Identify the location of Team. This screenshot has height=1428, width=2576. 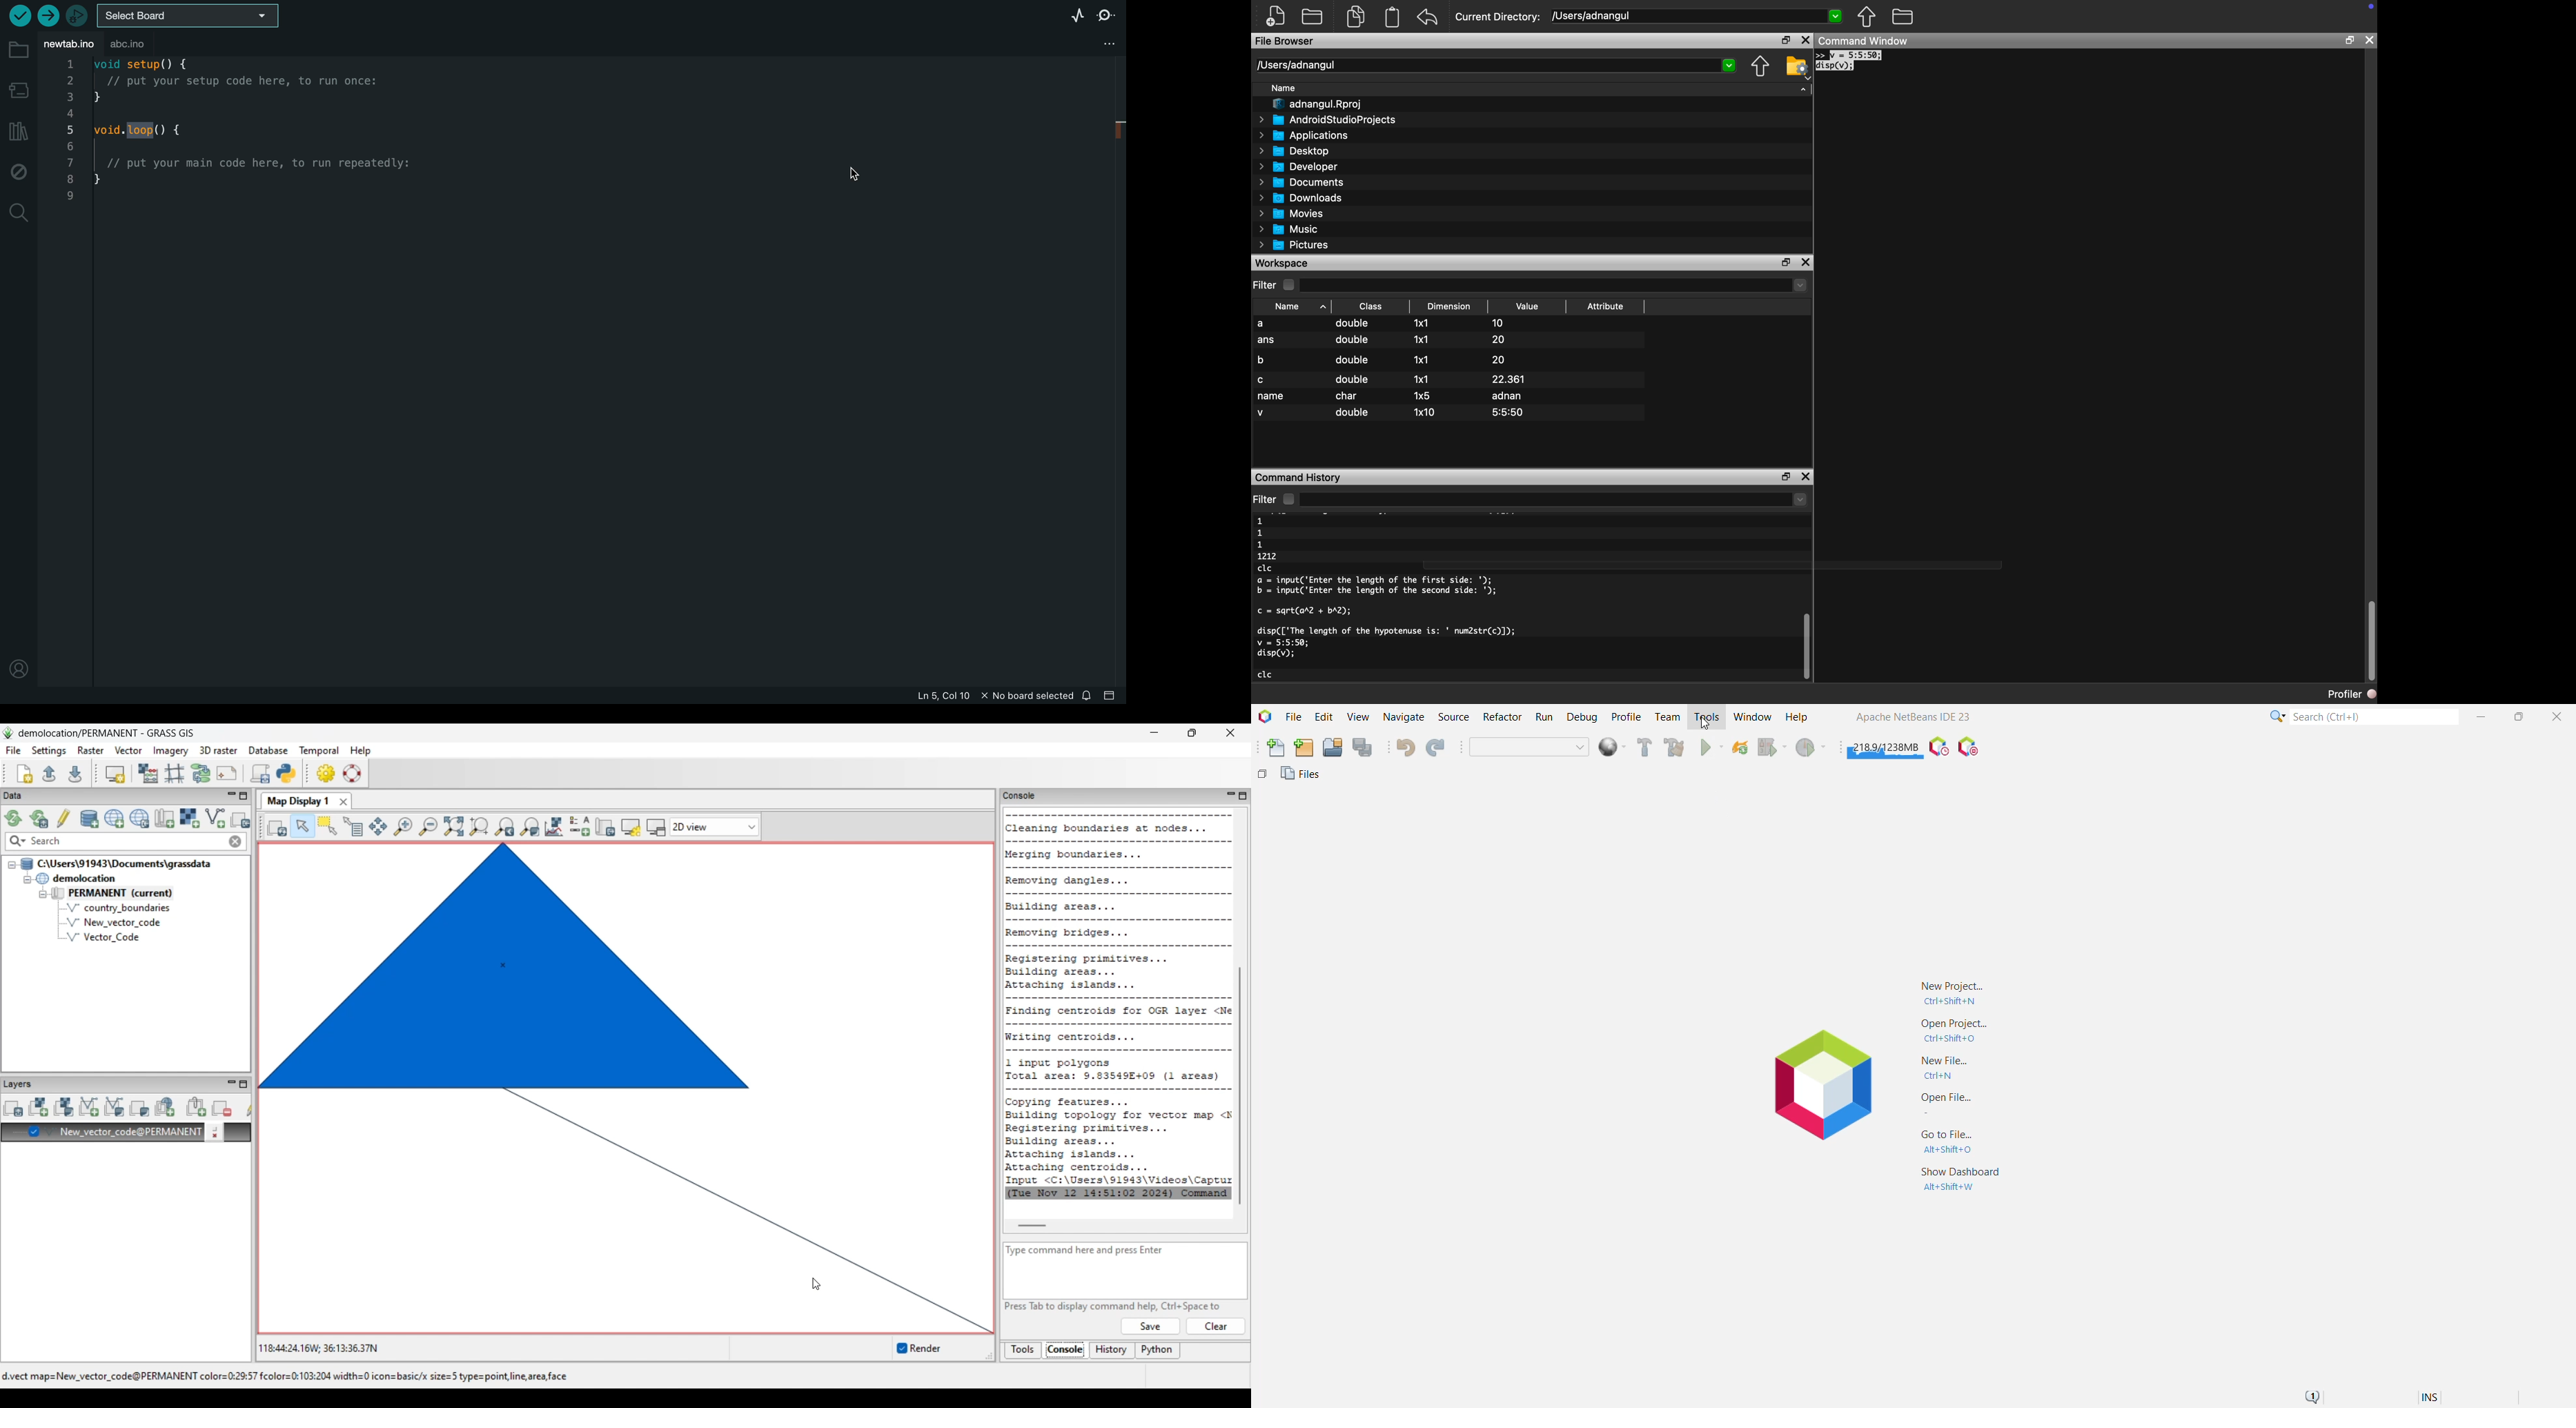
(1666, 717).